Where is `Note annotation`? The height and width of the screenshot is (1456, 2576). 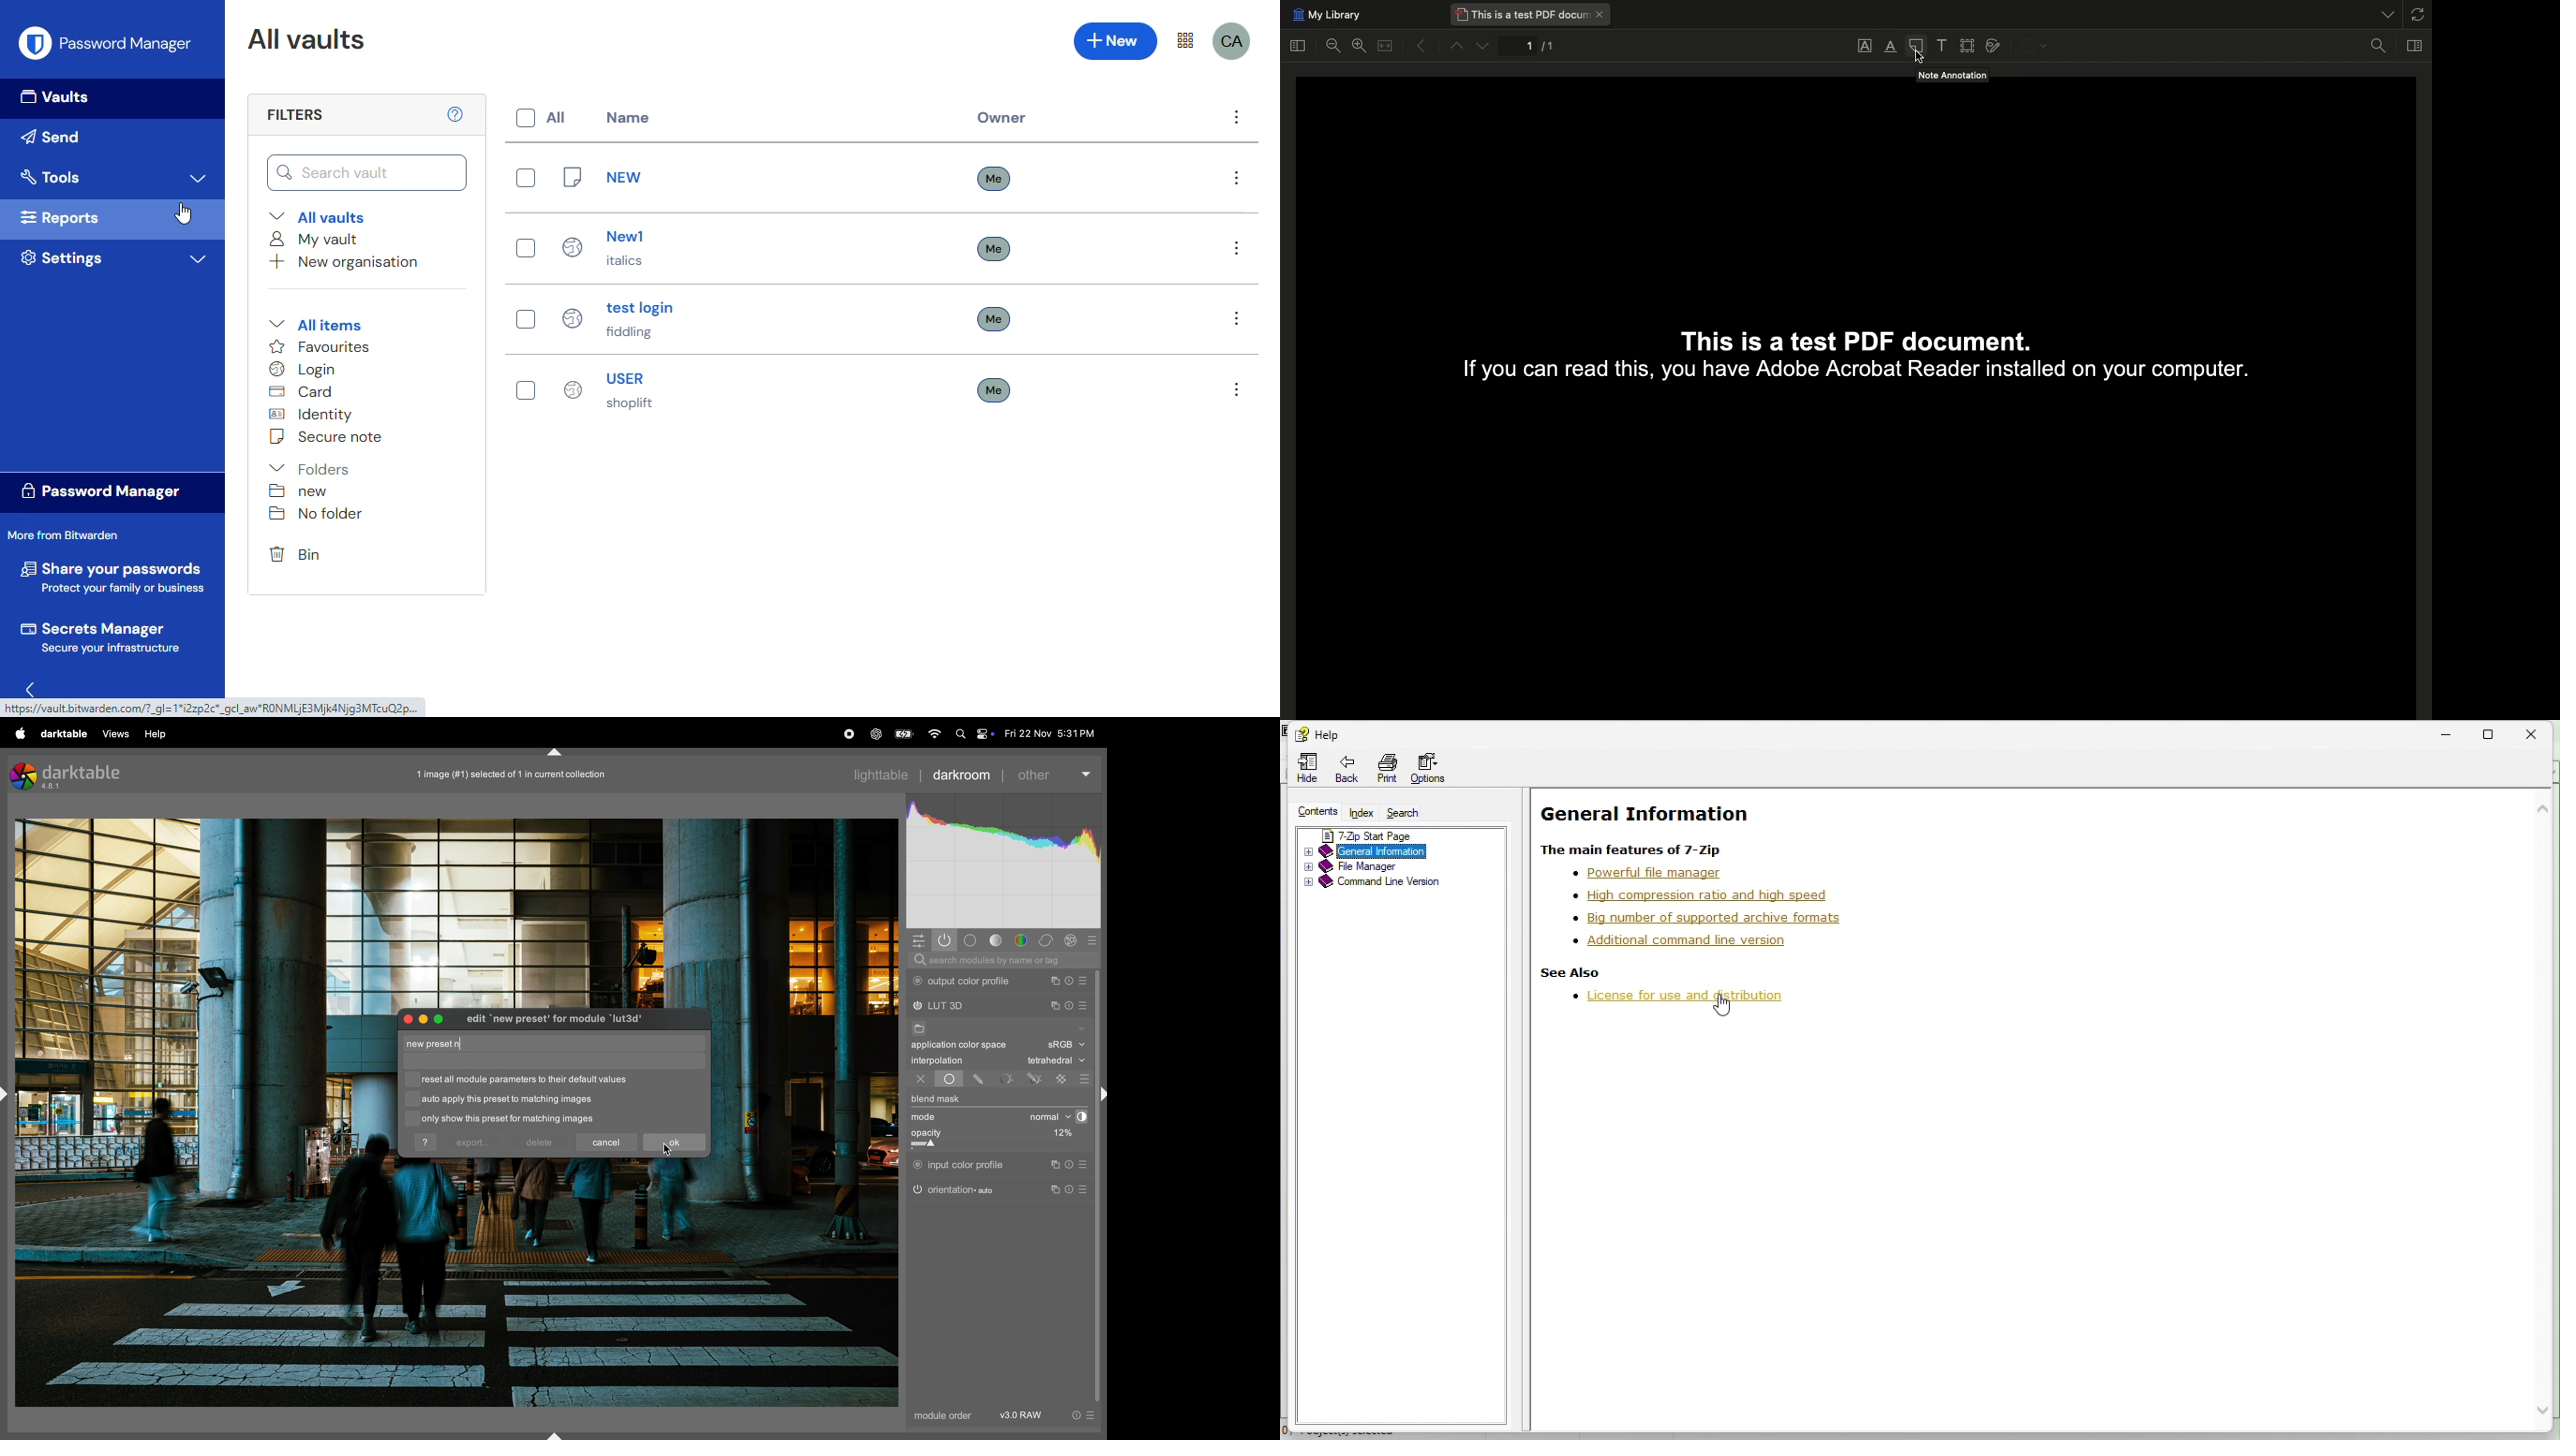 Note annotation is located at coordinates (1915, 48).